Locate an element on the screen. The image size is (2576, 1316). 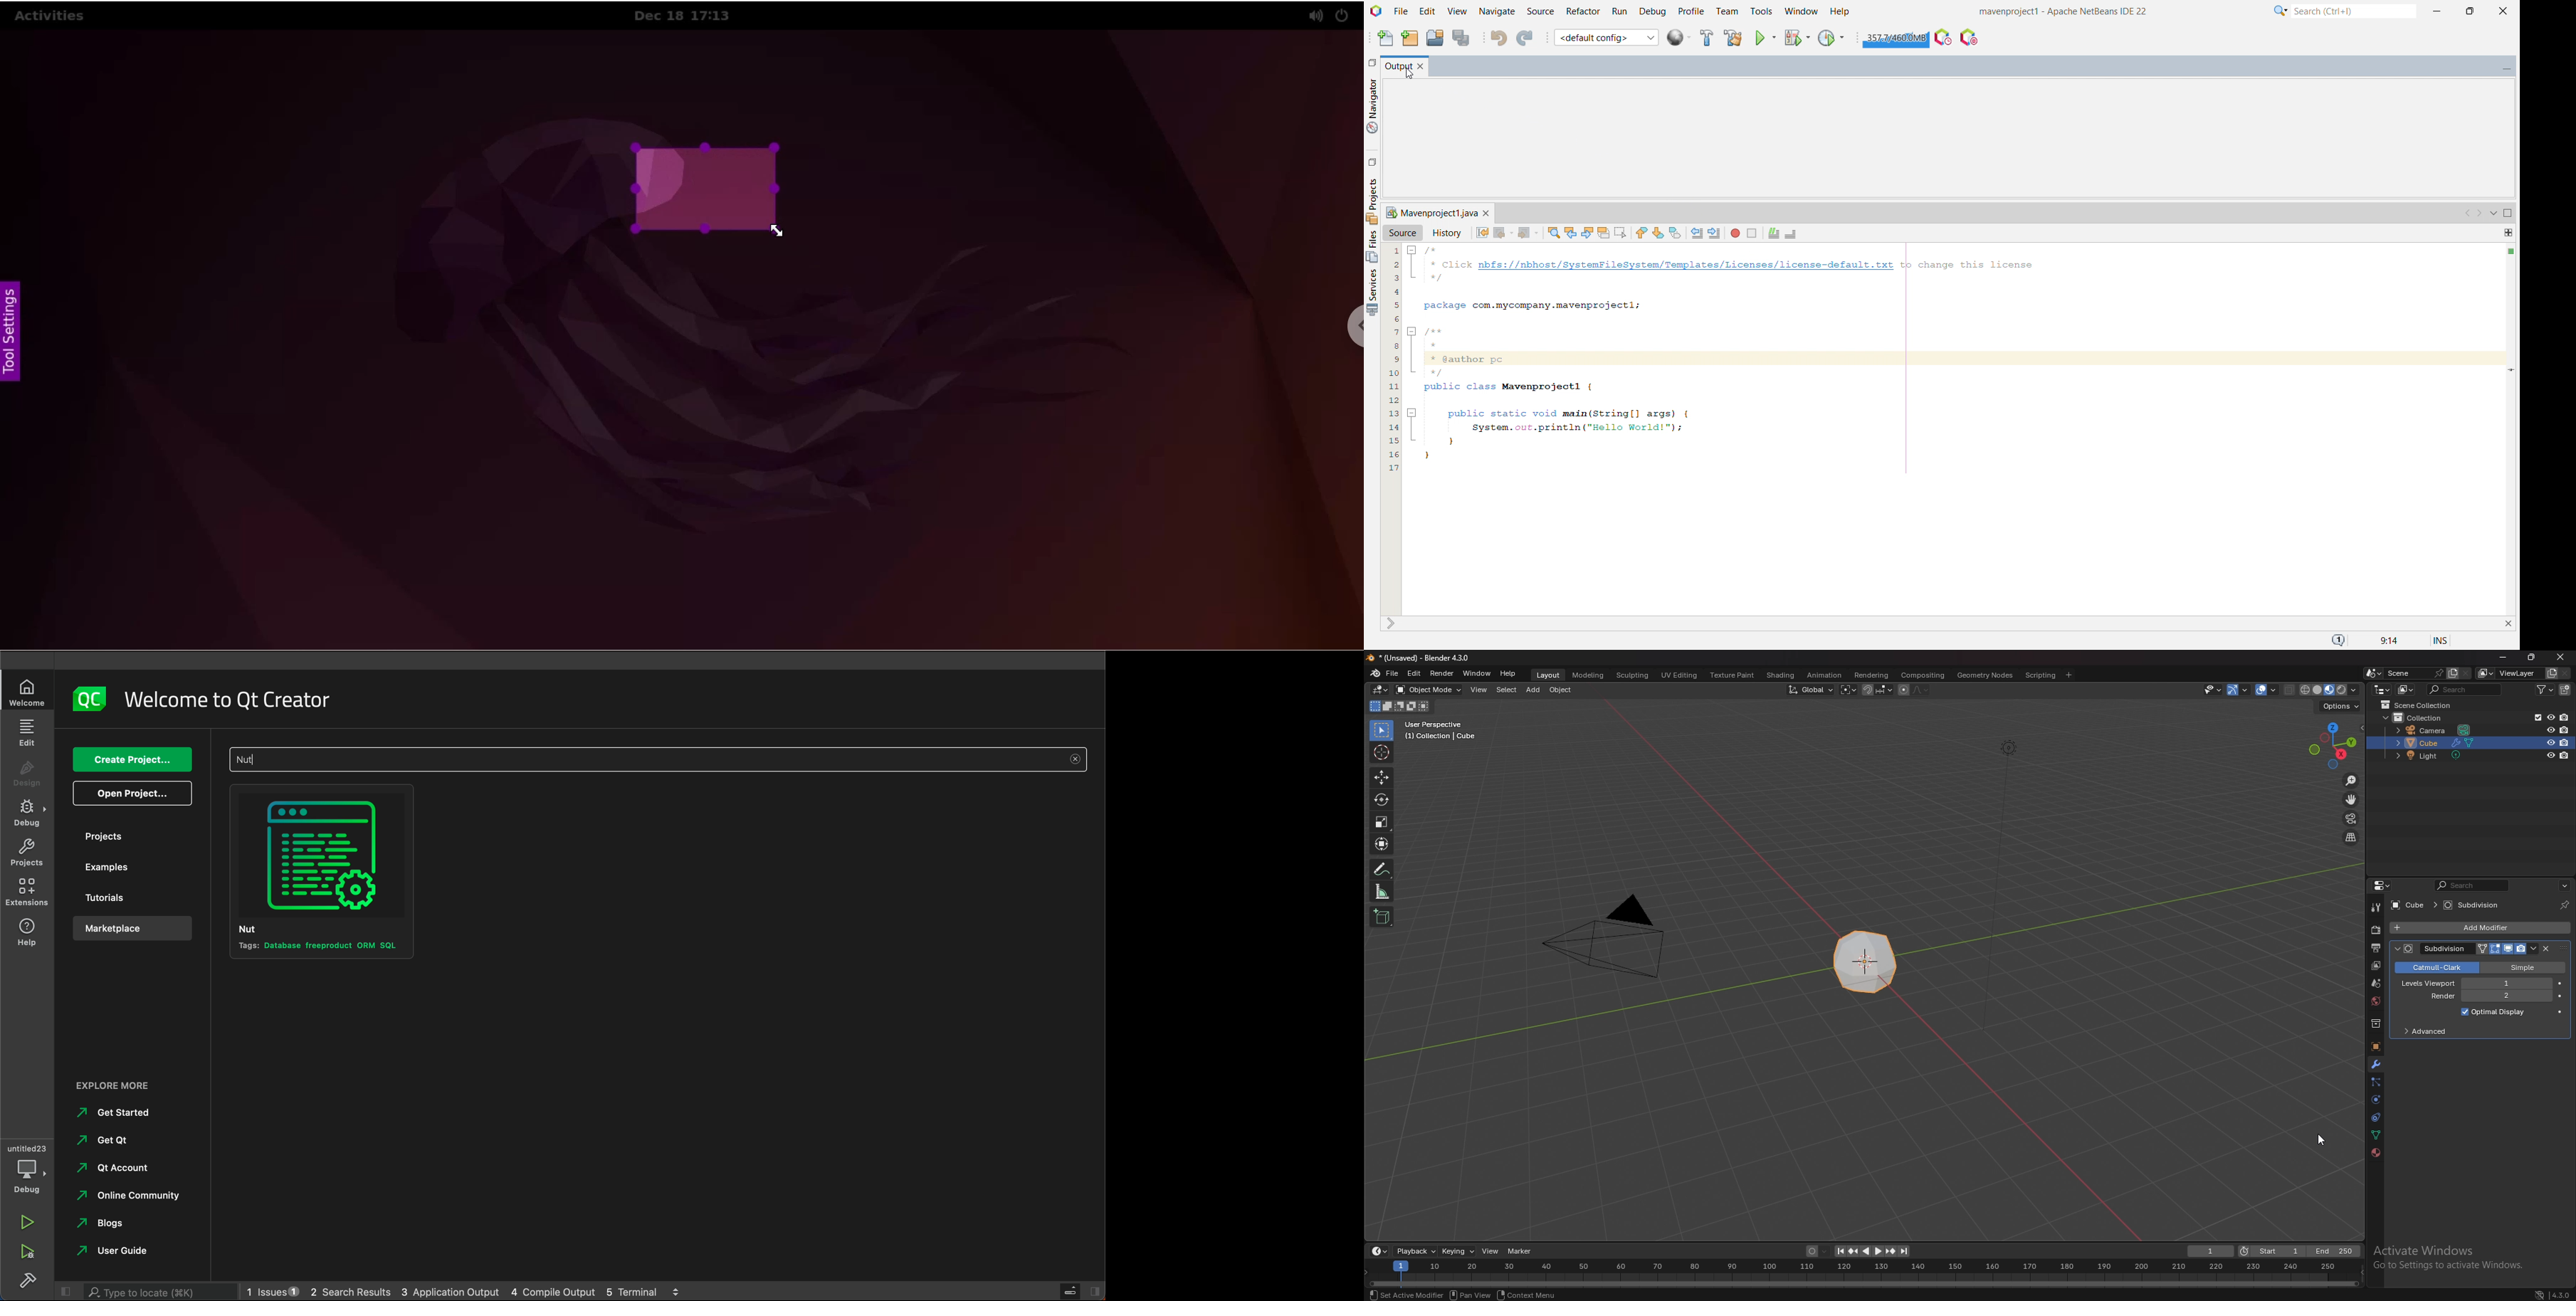
proportional editing fall off is located at coordinates (1921, 690).